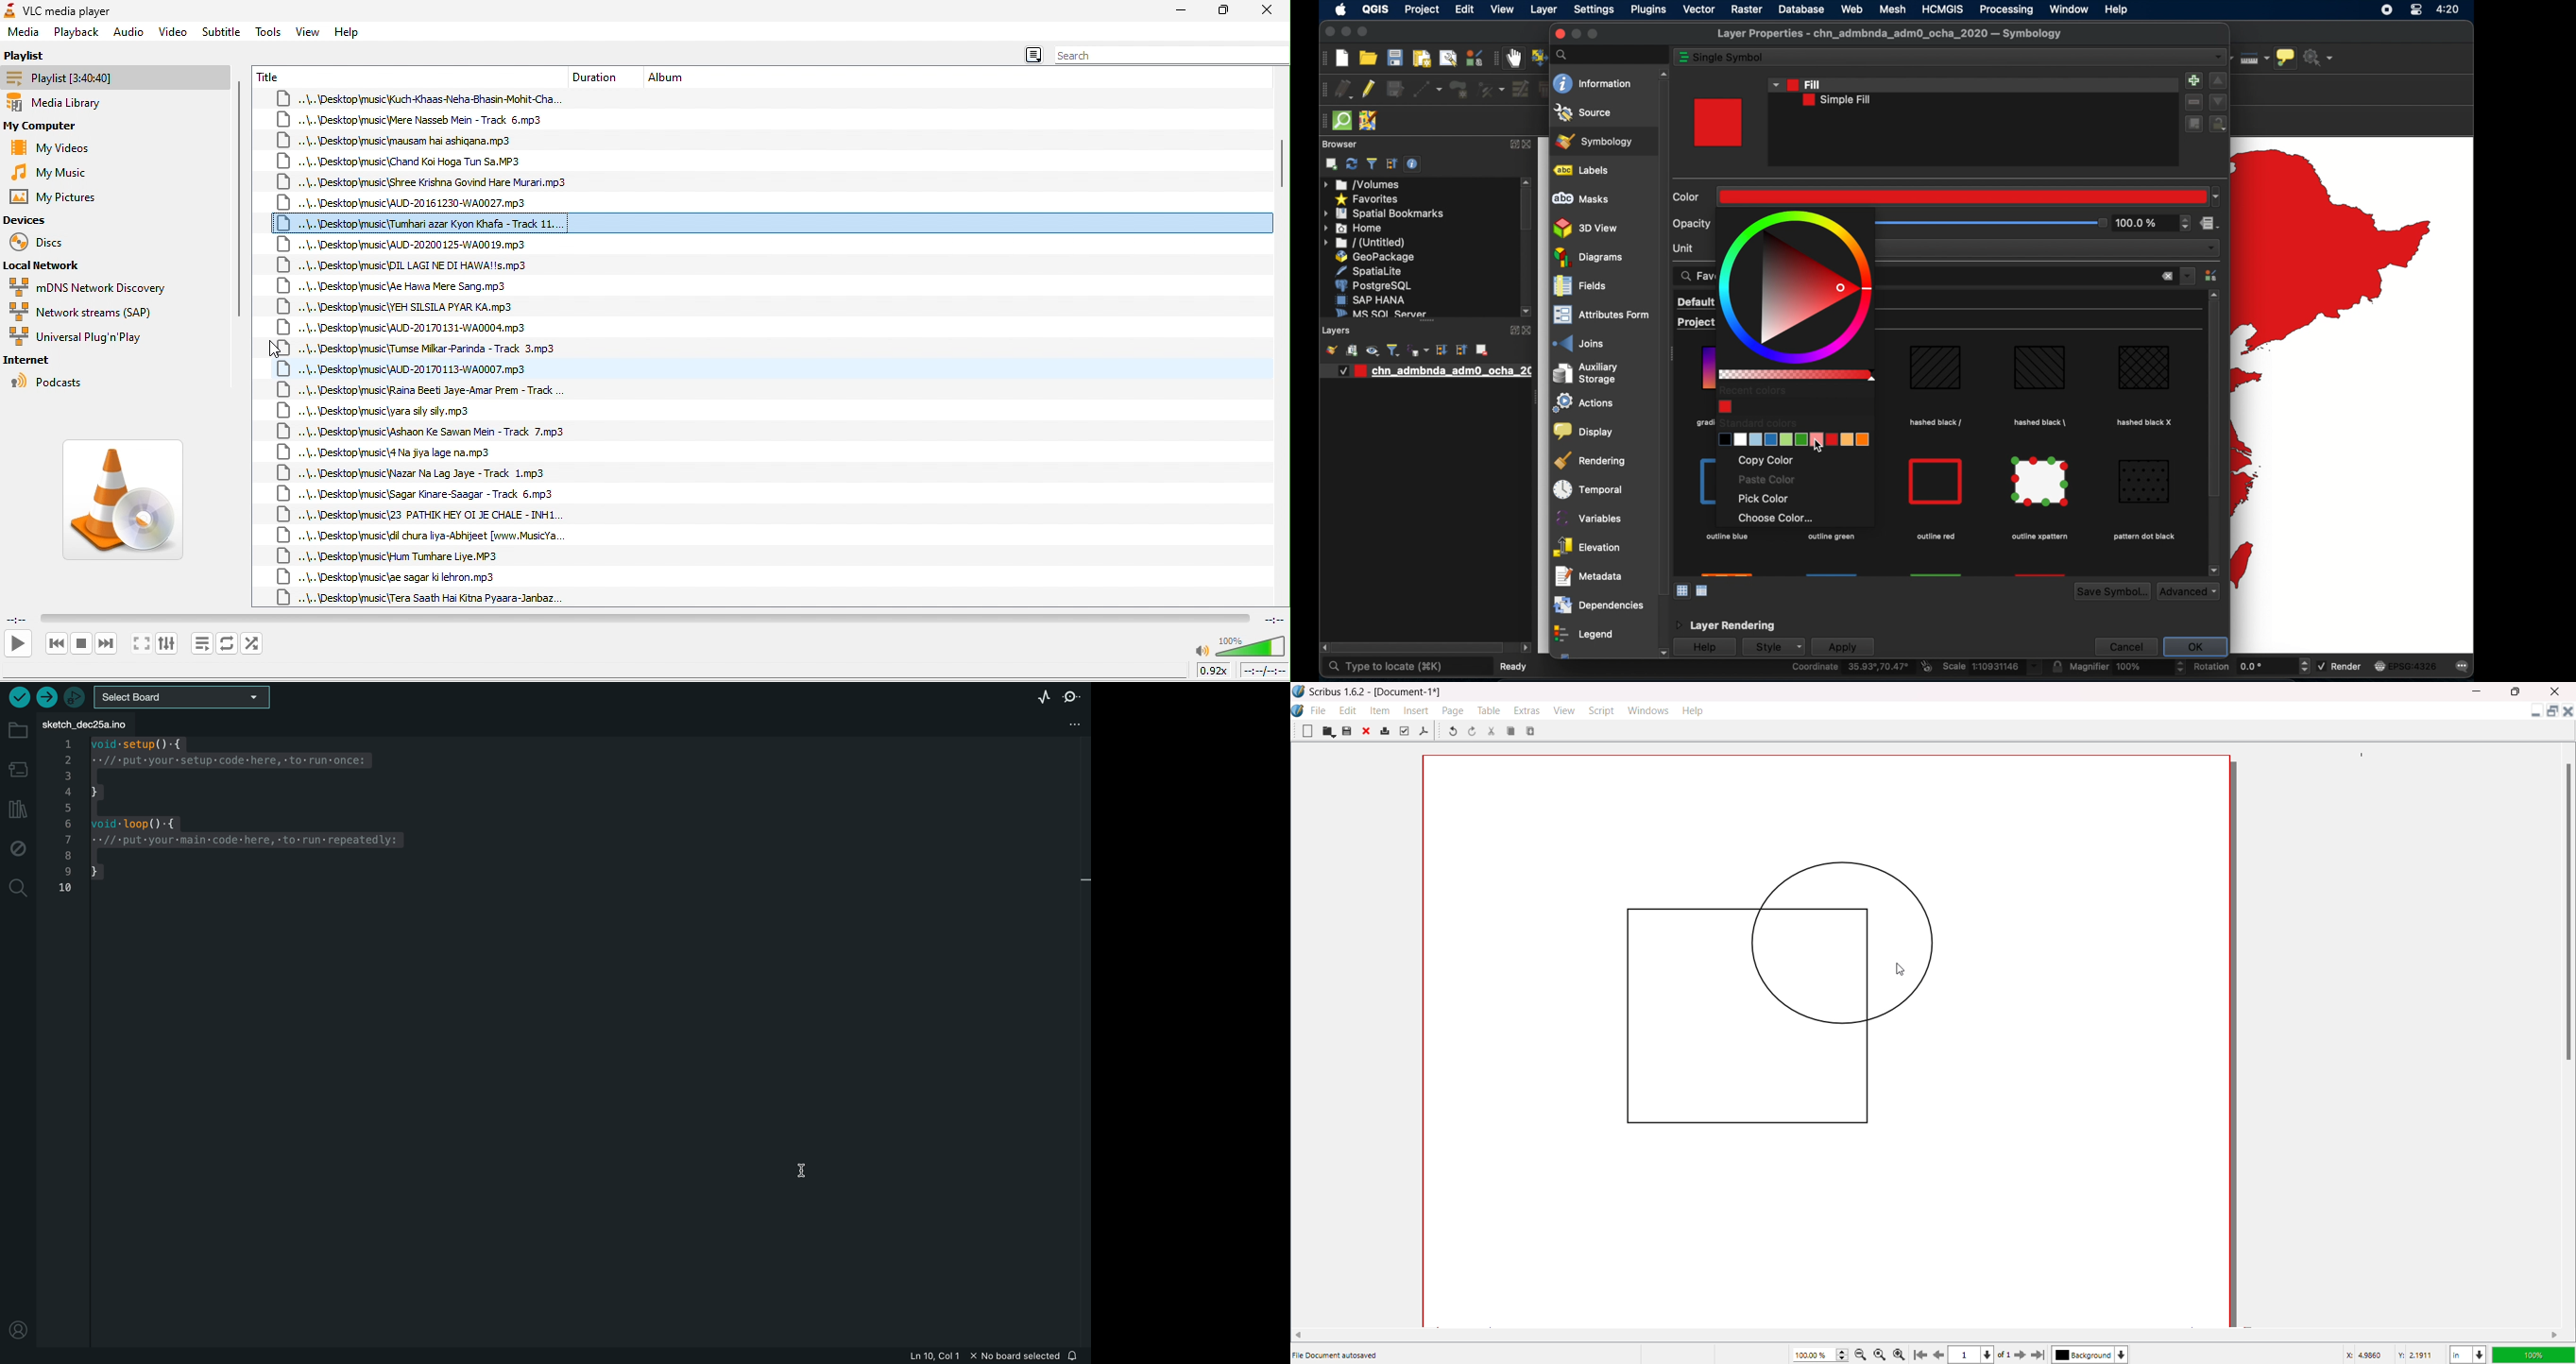  What do you see at coordinates (24, 33) in the screenshot?
I see `media` at bounding box center [24, 33].